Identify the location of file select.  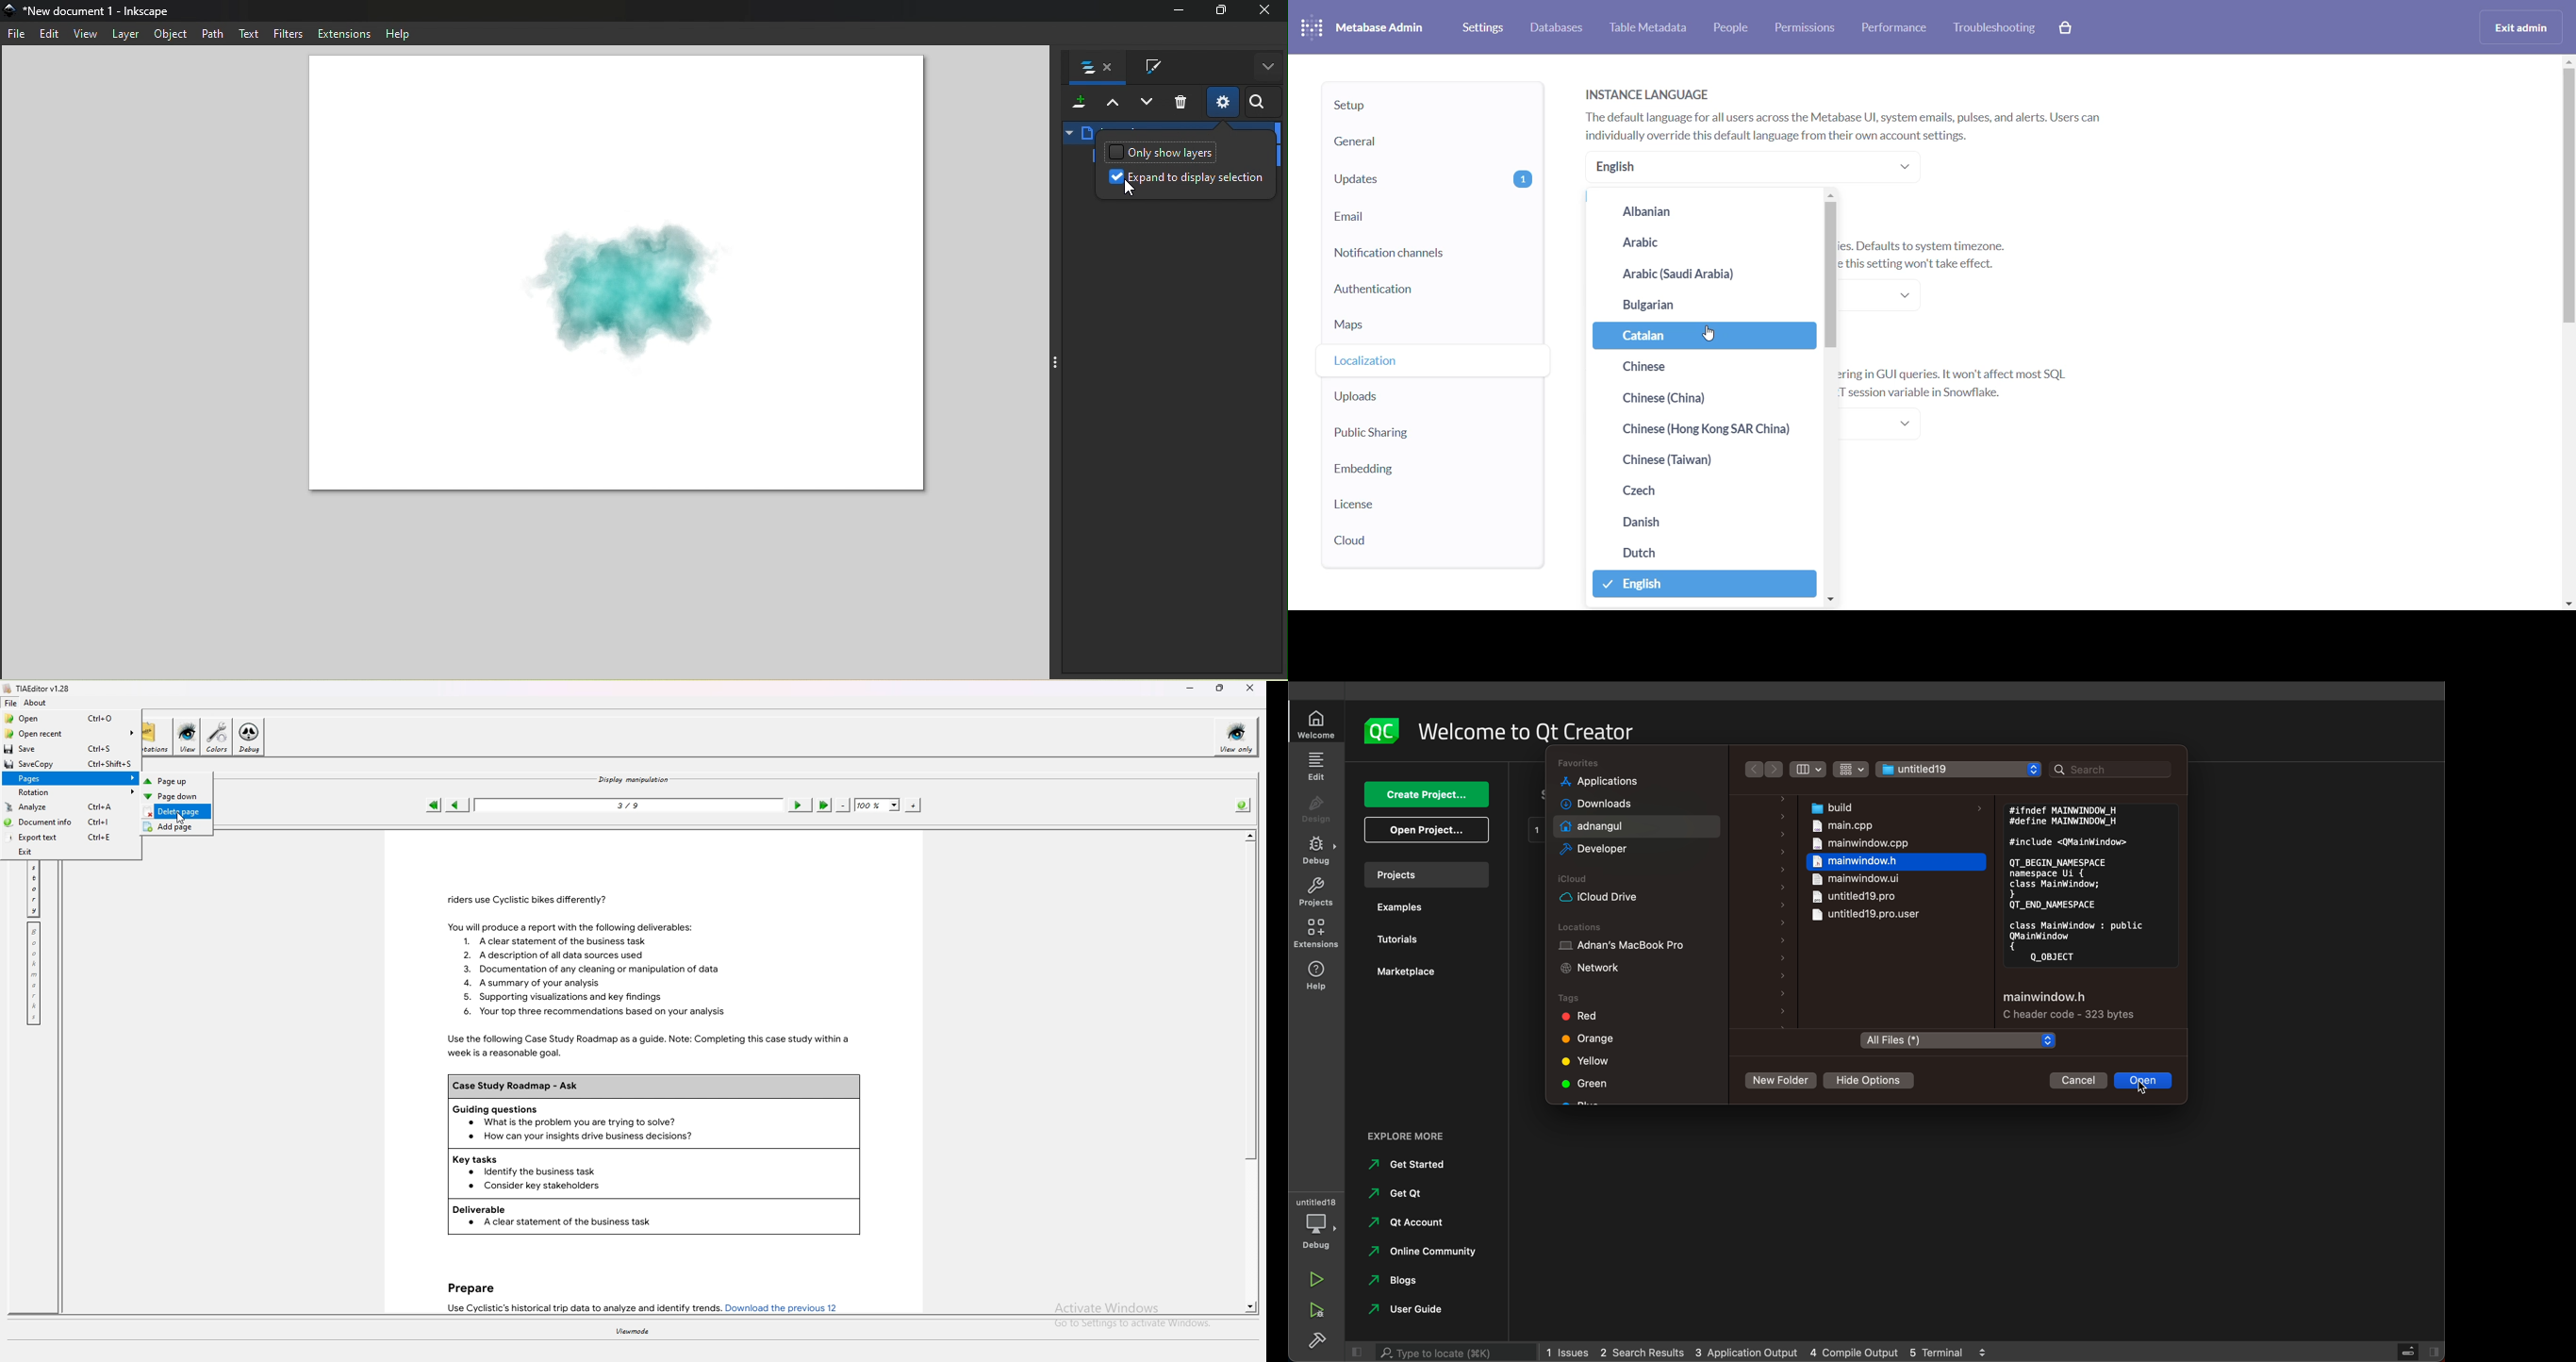
(1959, 769).